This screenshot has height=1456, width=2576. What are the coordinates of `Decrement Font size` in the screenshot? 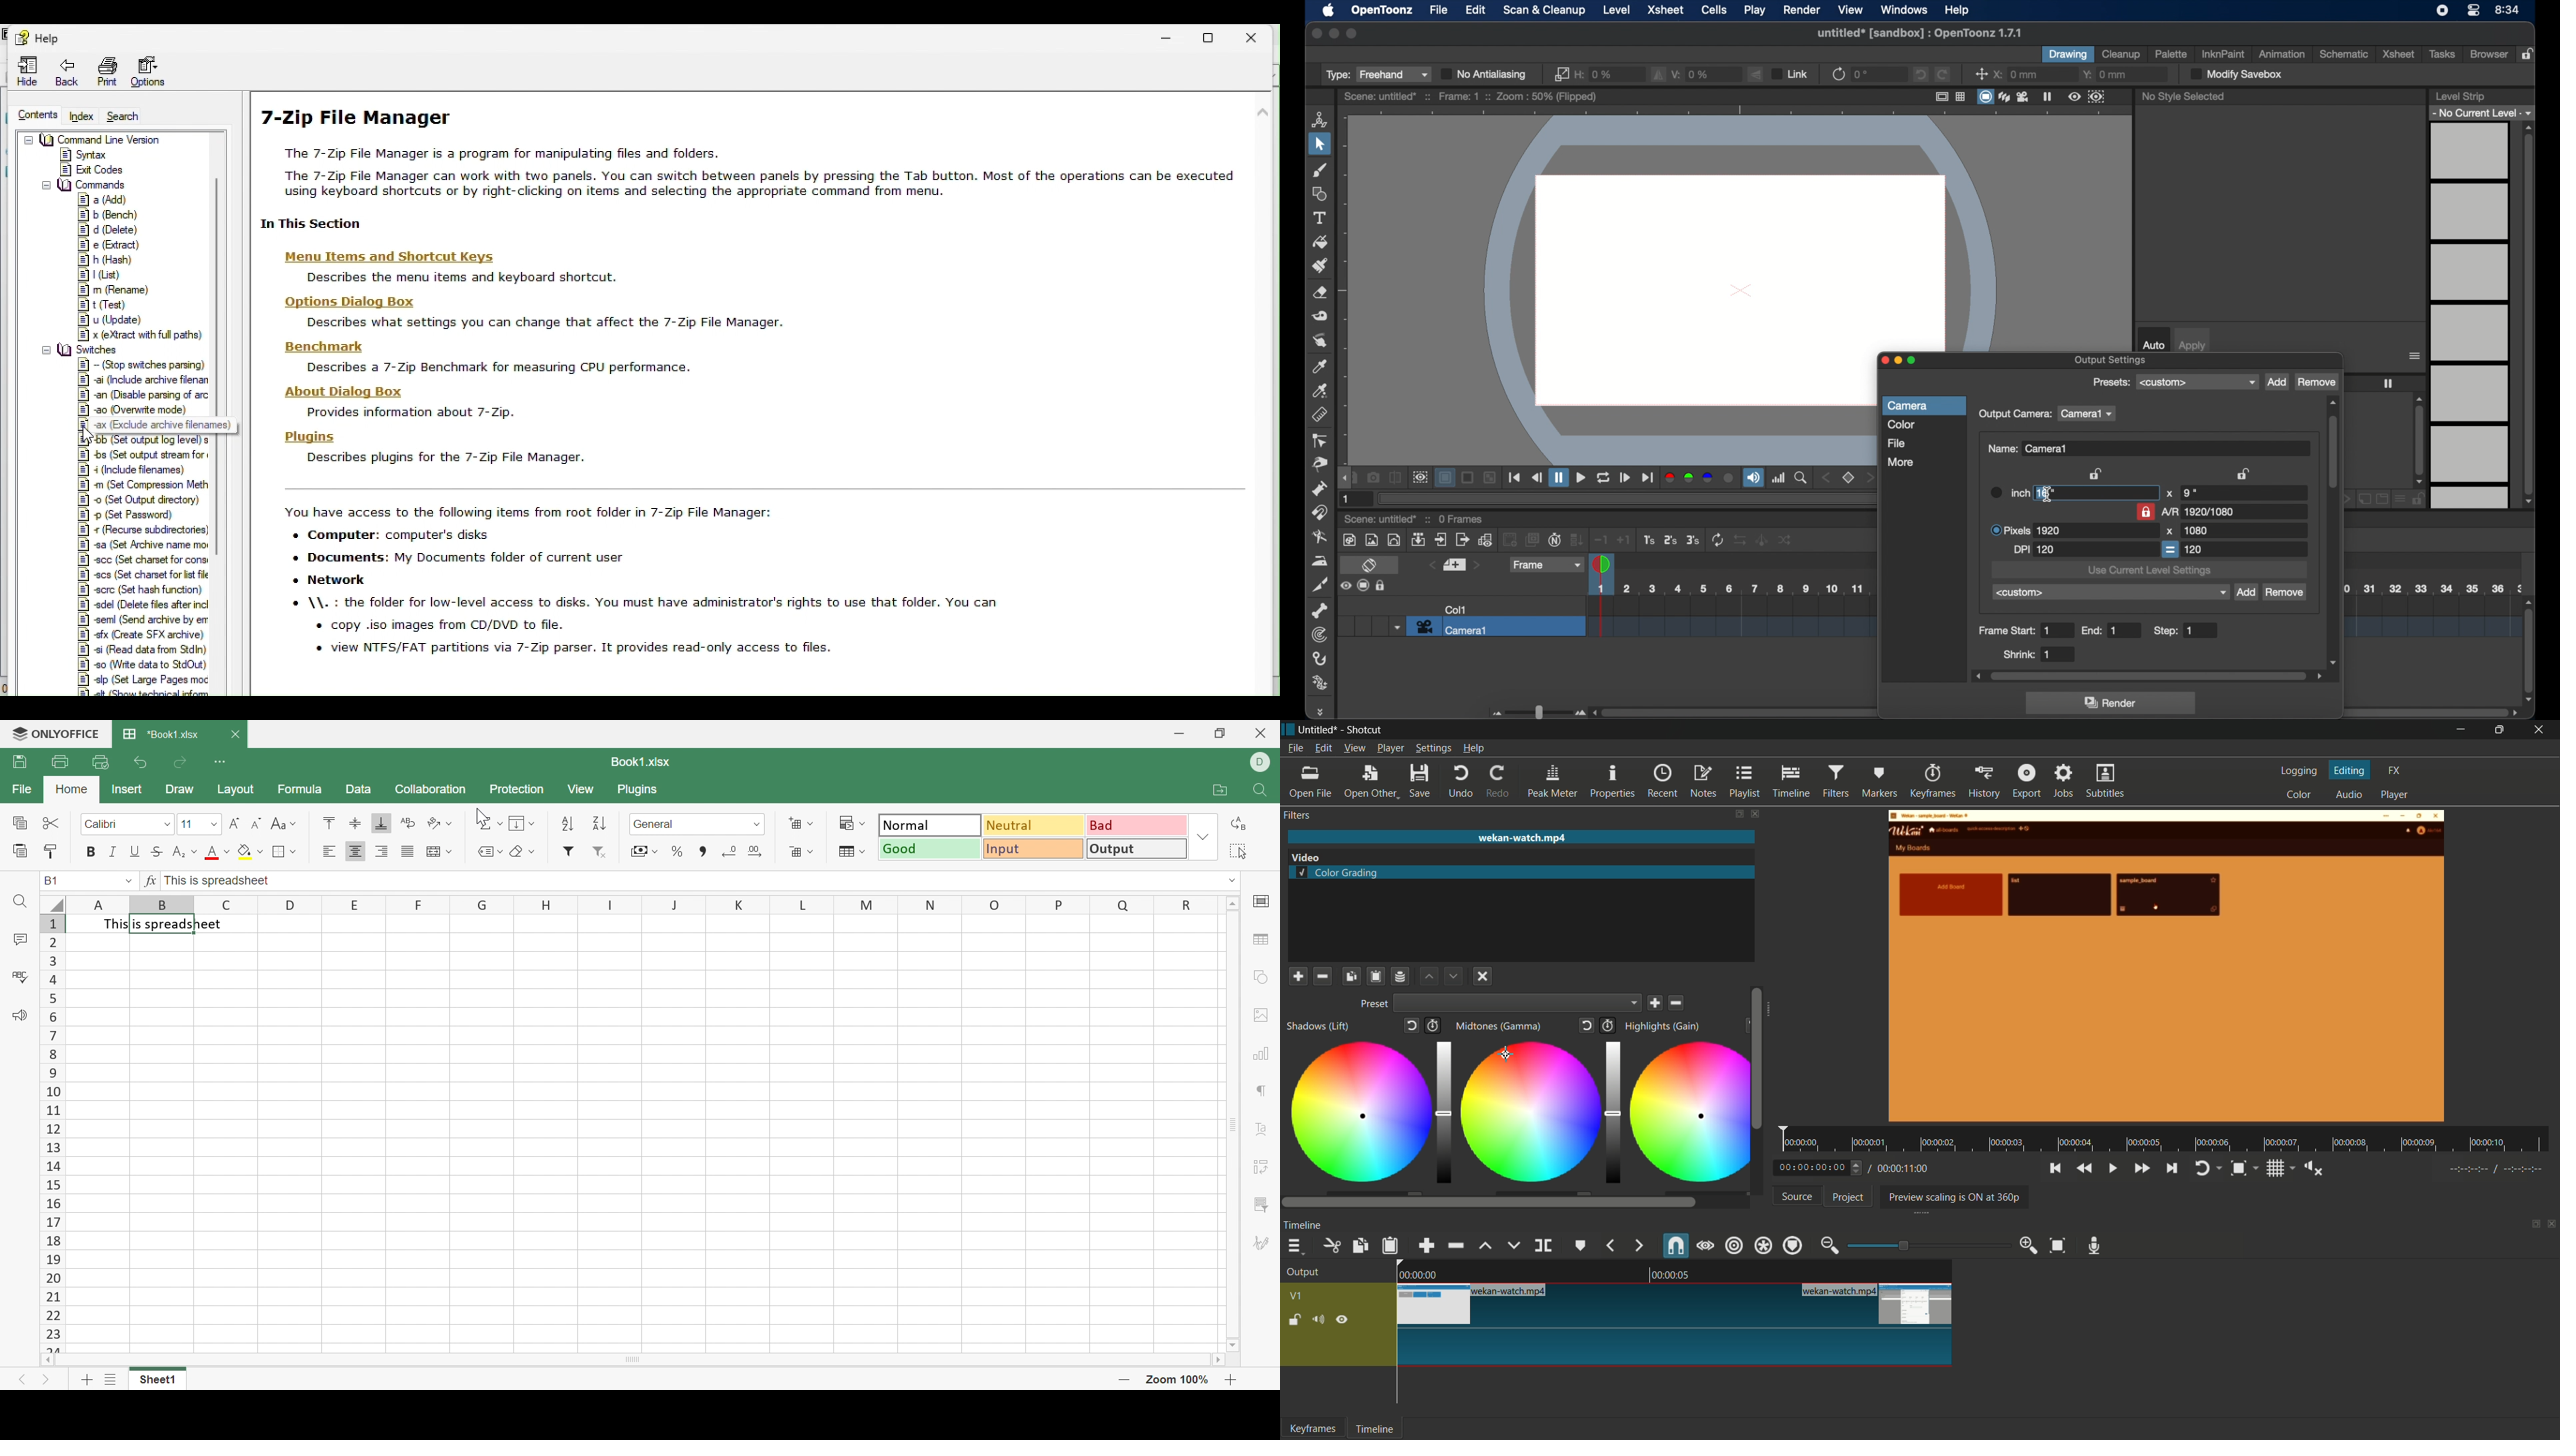 It's located at (255, 823).